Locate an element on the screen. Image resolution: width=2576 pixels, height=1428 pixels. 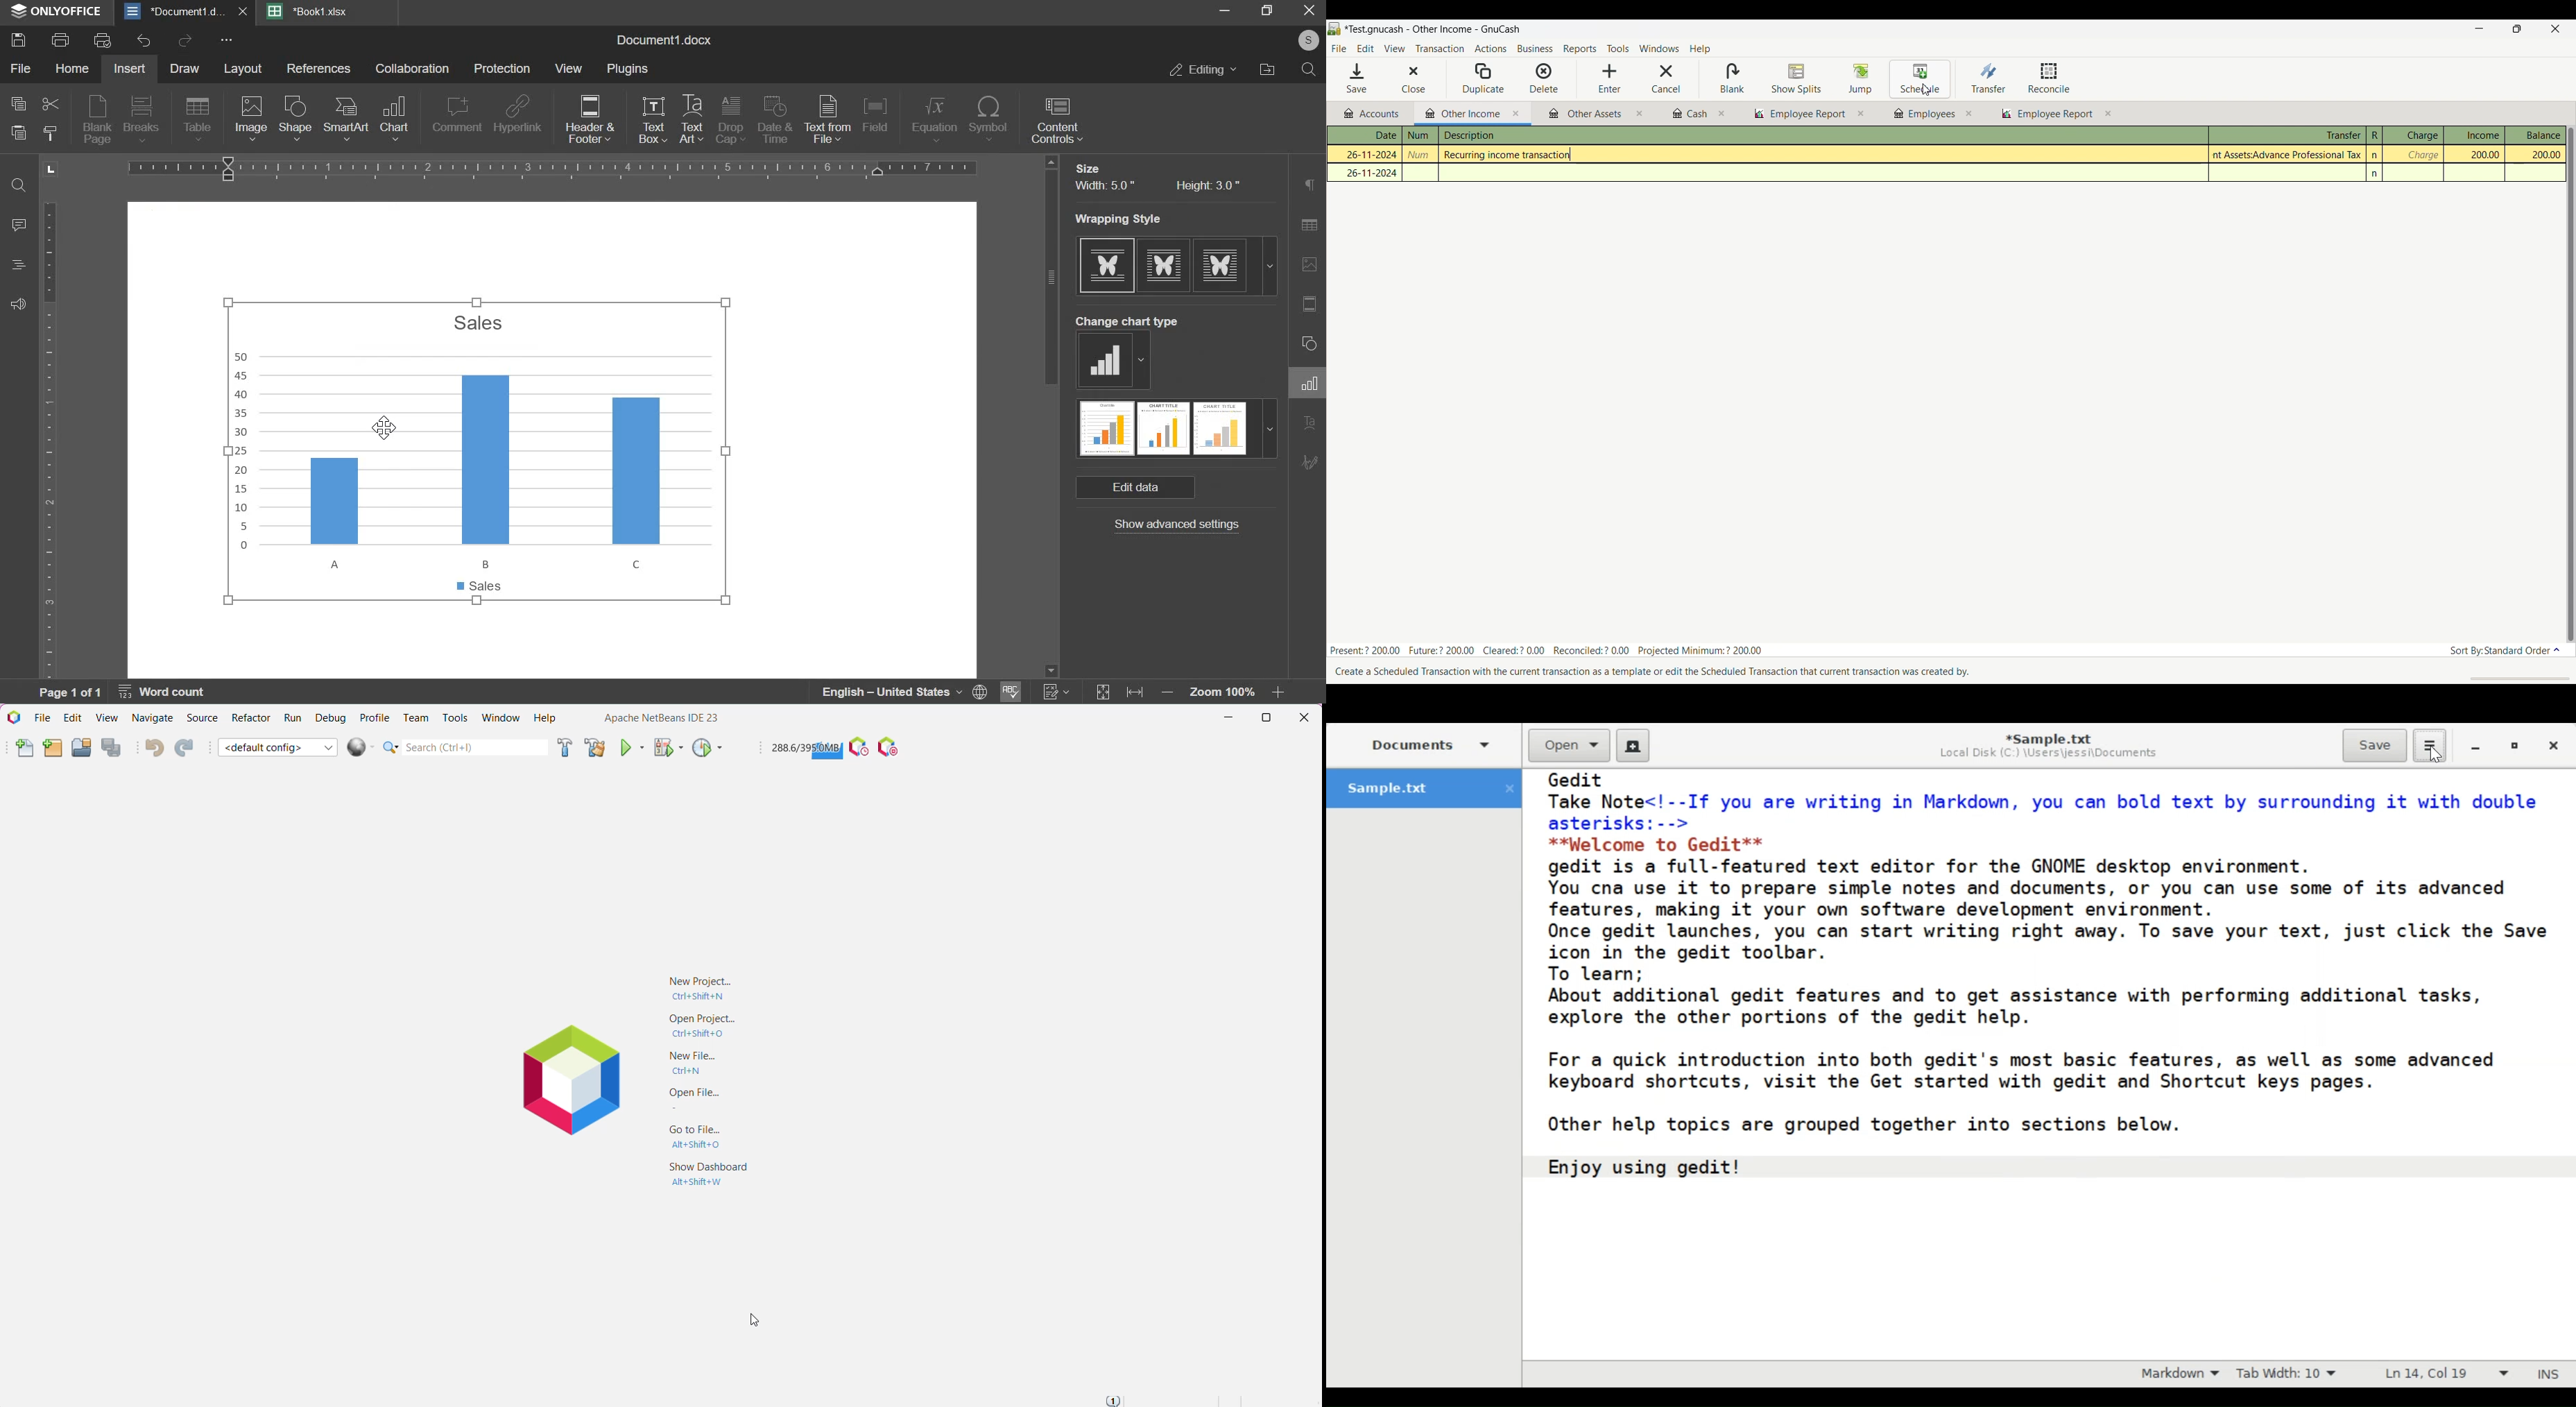
Date is located at coordinates (1372, 135).